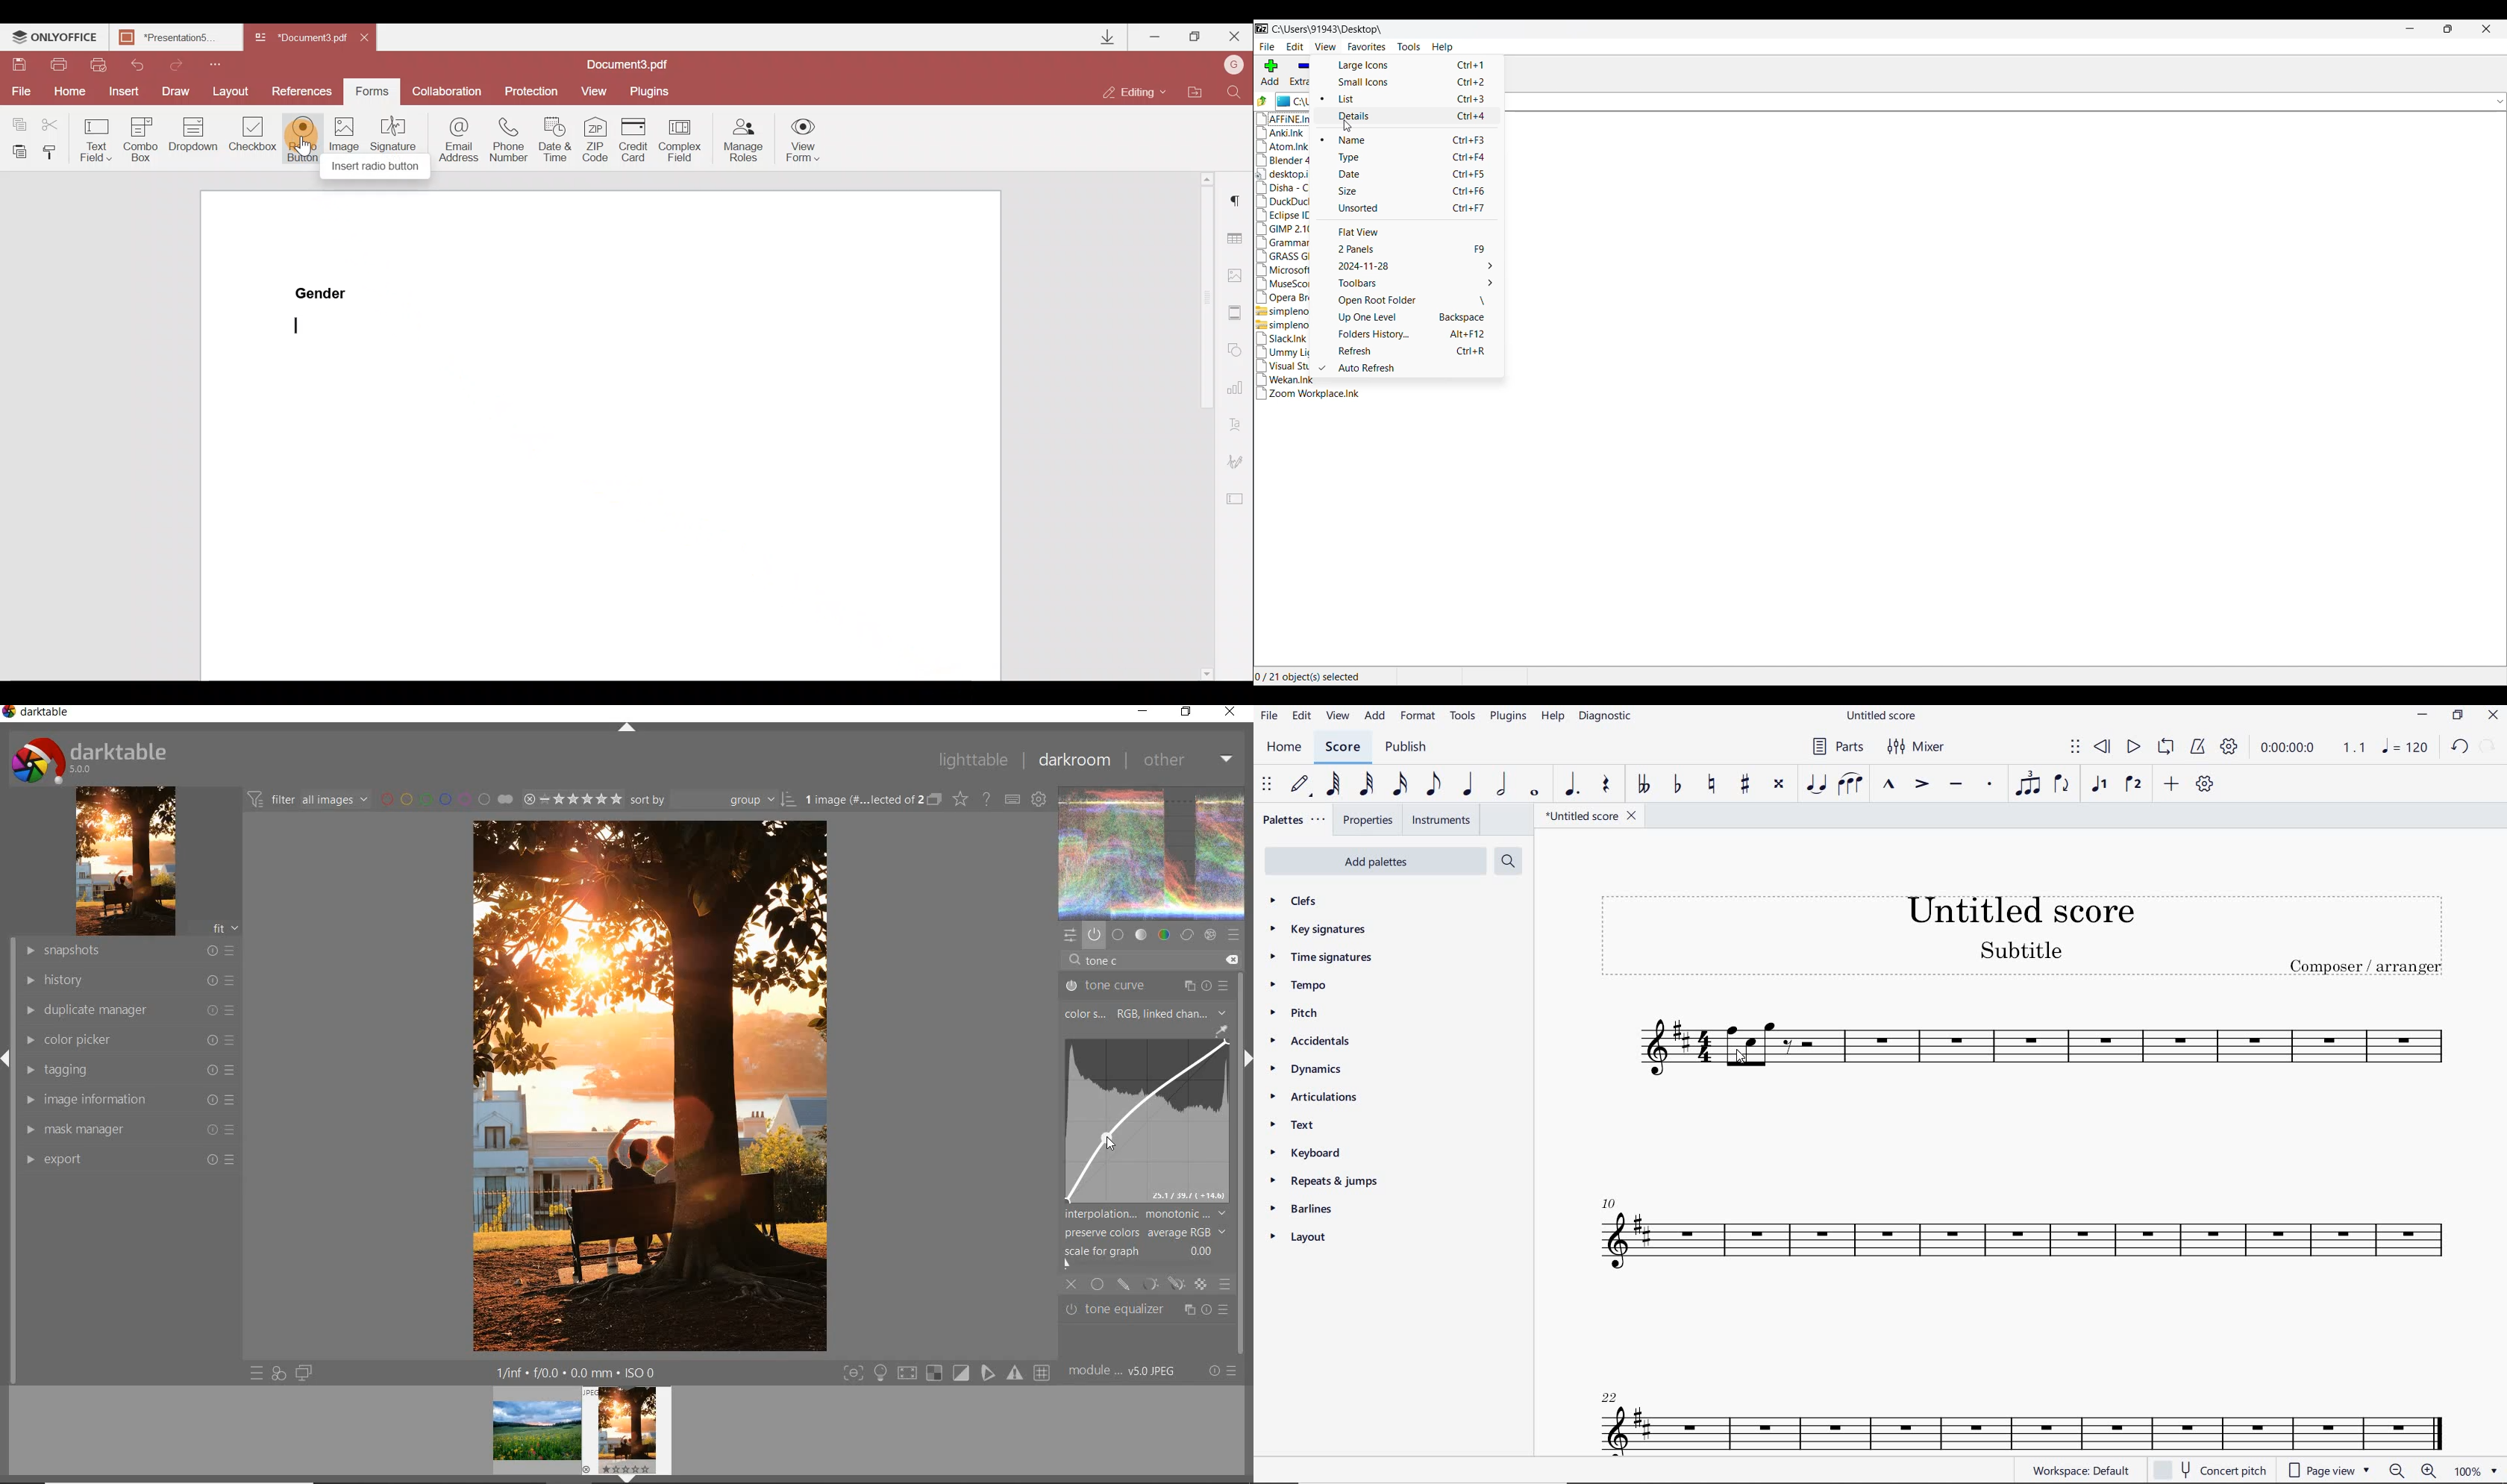 This screenshot has width=2520, height=1484. Describe the element at coordinates (2460, 747) in the screenshot. I see `UNDO` at that location.